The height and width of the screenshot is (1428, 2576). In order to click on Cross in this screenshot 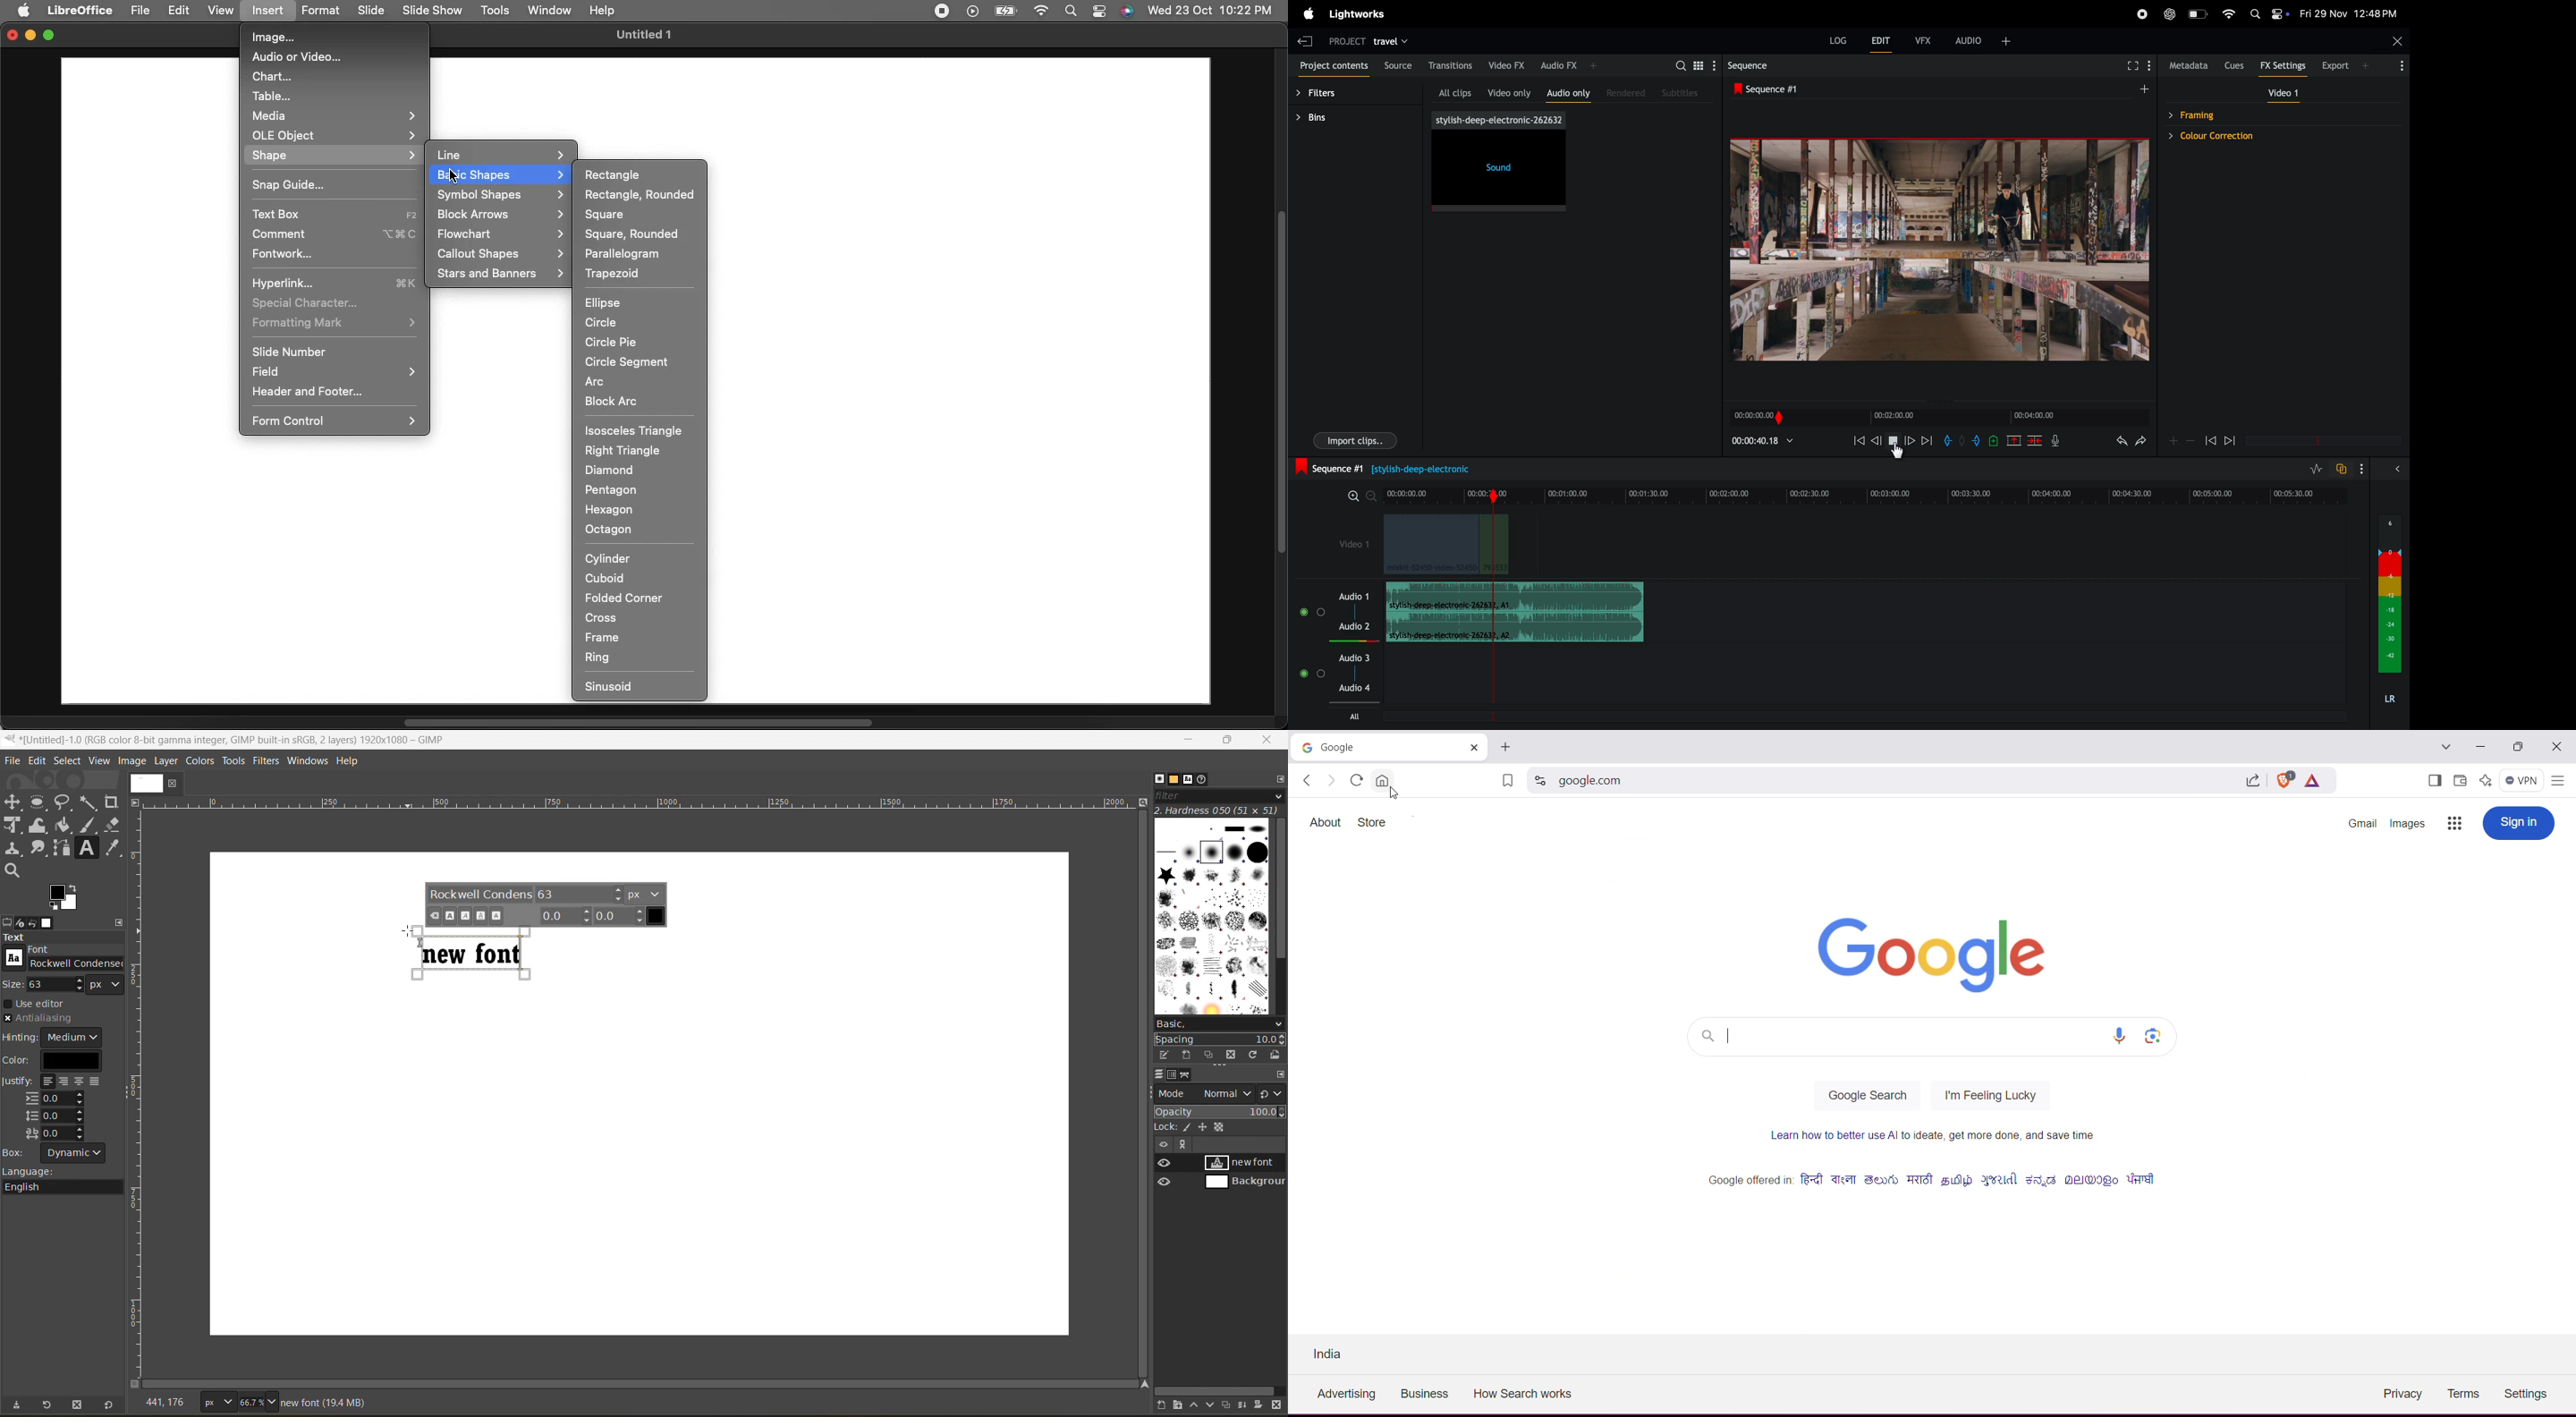, I will do `click(606, 618)`.